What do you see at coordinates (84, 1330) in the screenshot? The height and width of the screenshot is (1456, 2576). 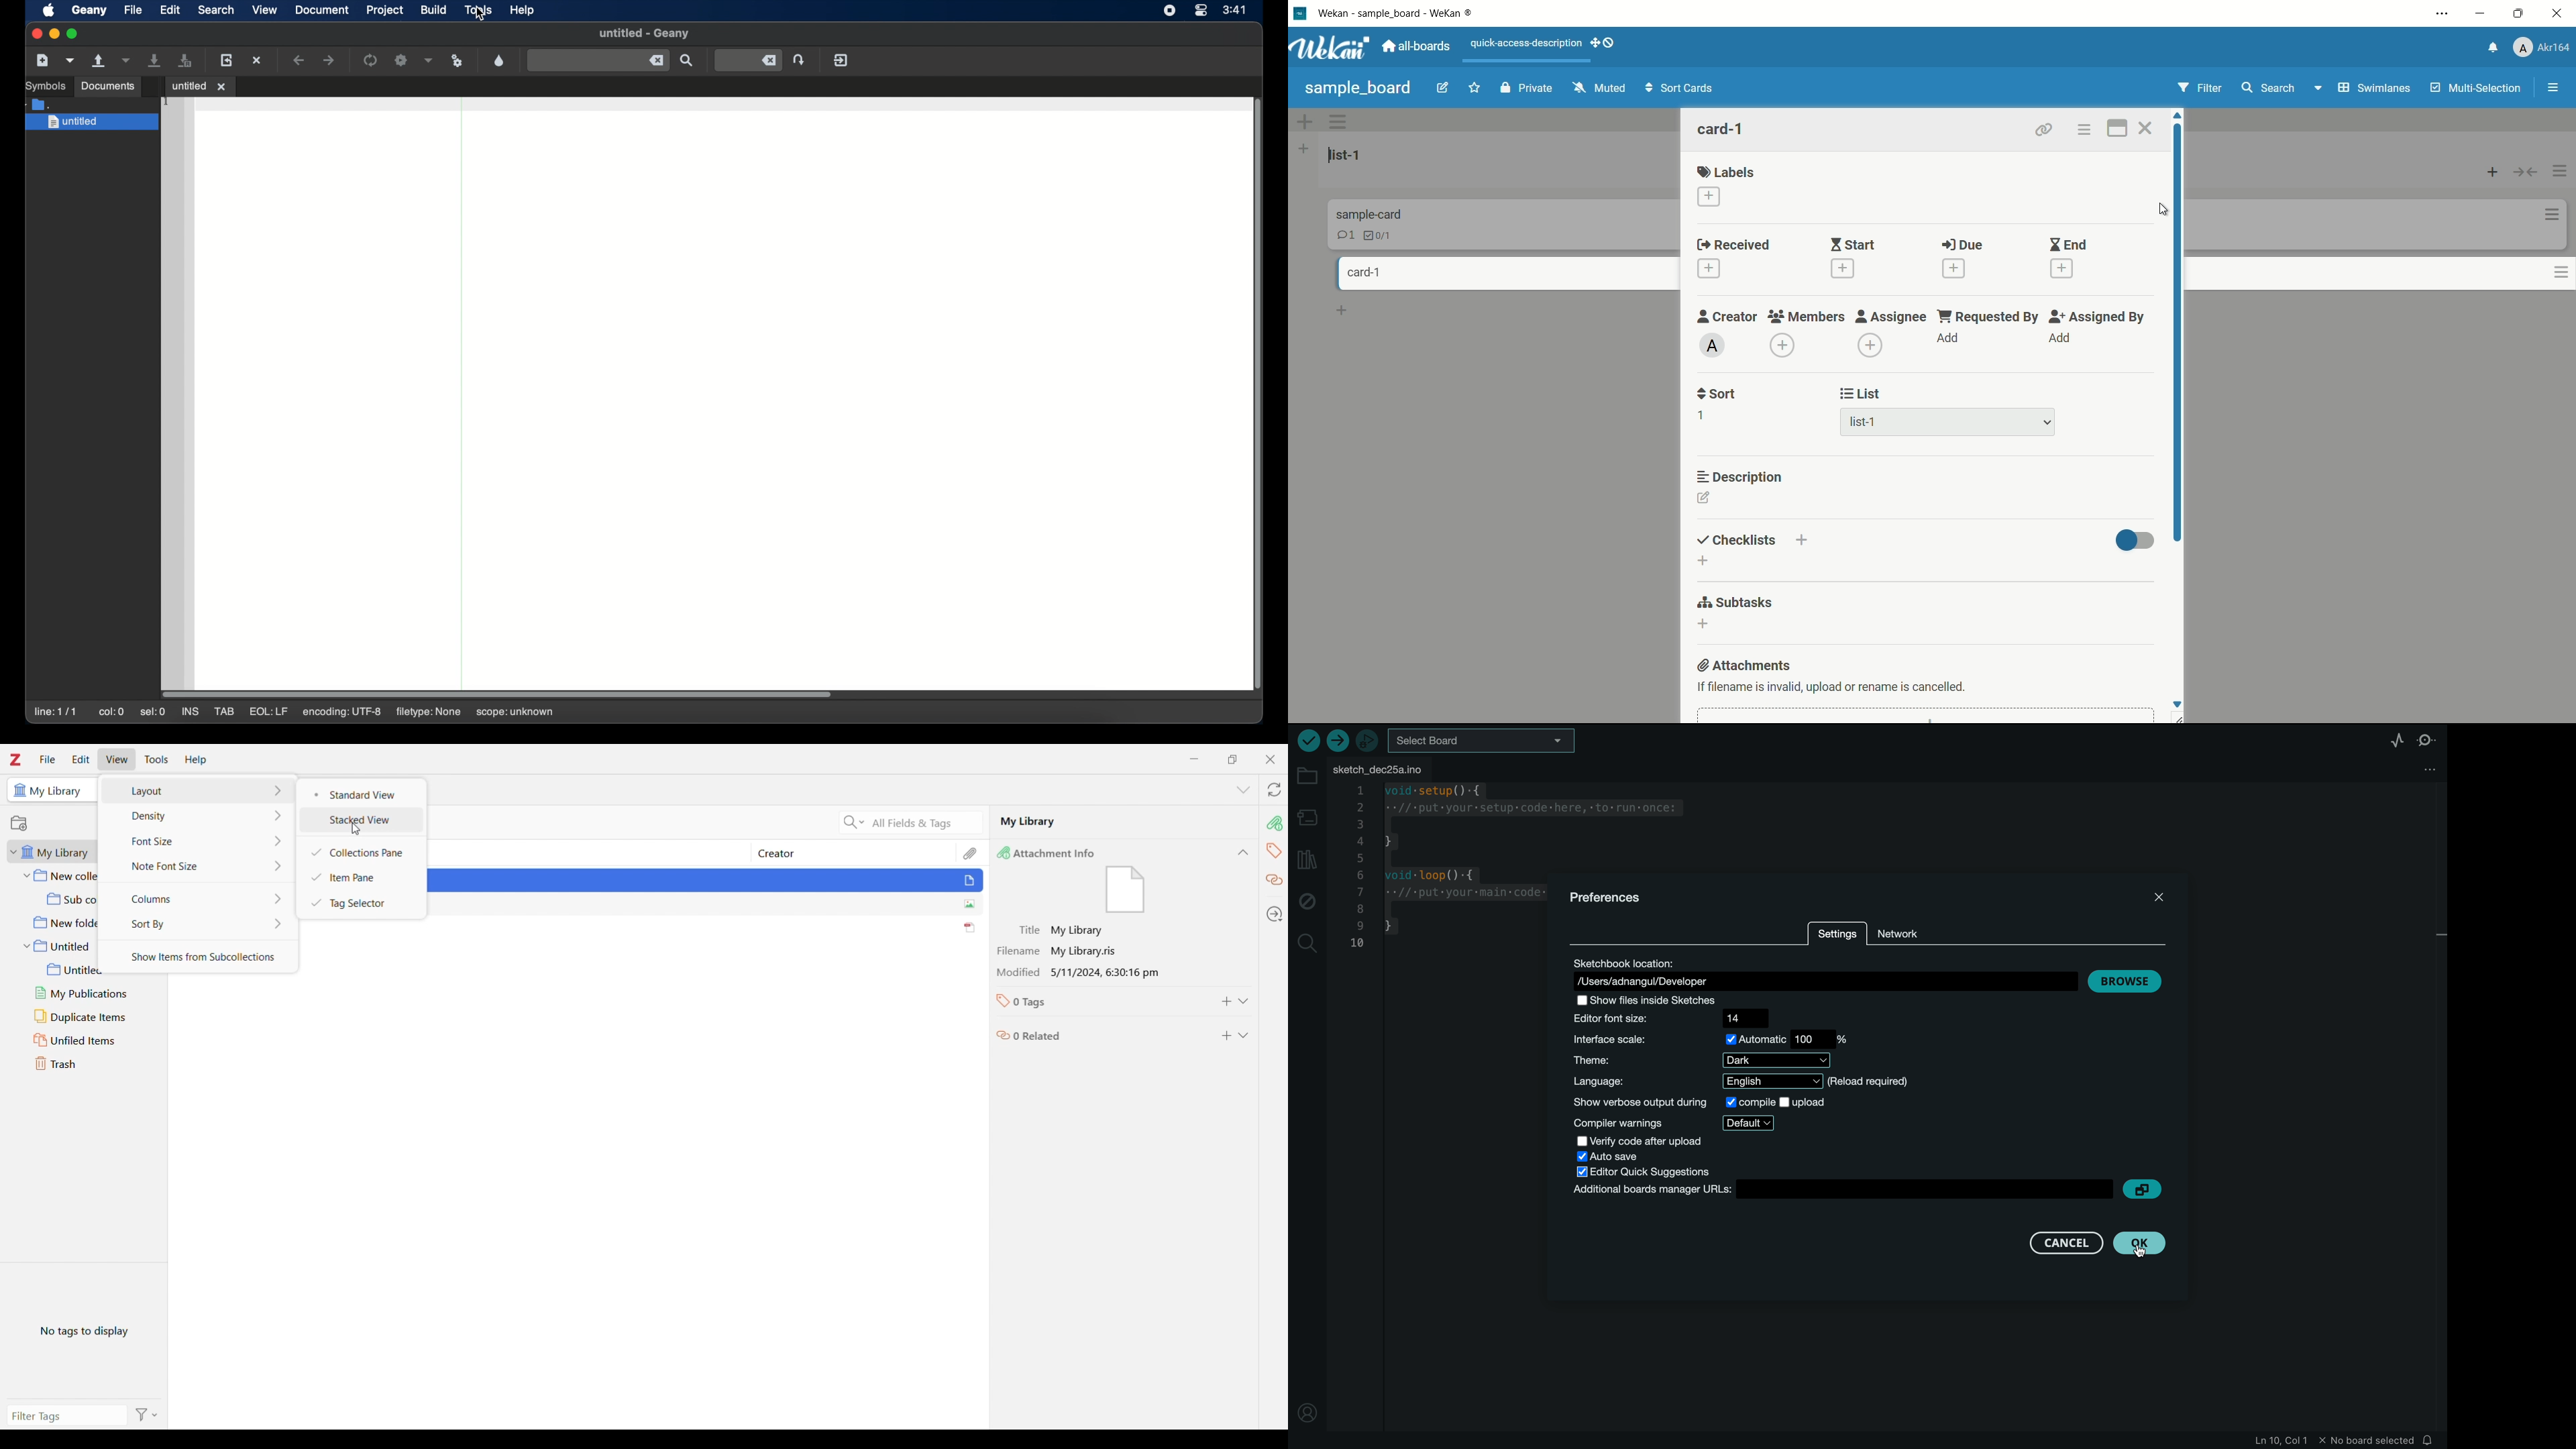 I see `No tags in selected file` at bounding box center [84, 1330].